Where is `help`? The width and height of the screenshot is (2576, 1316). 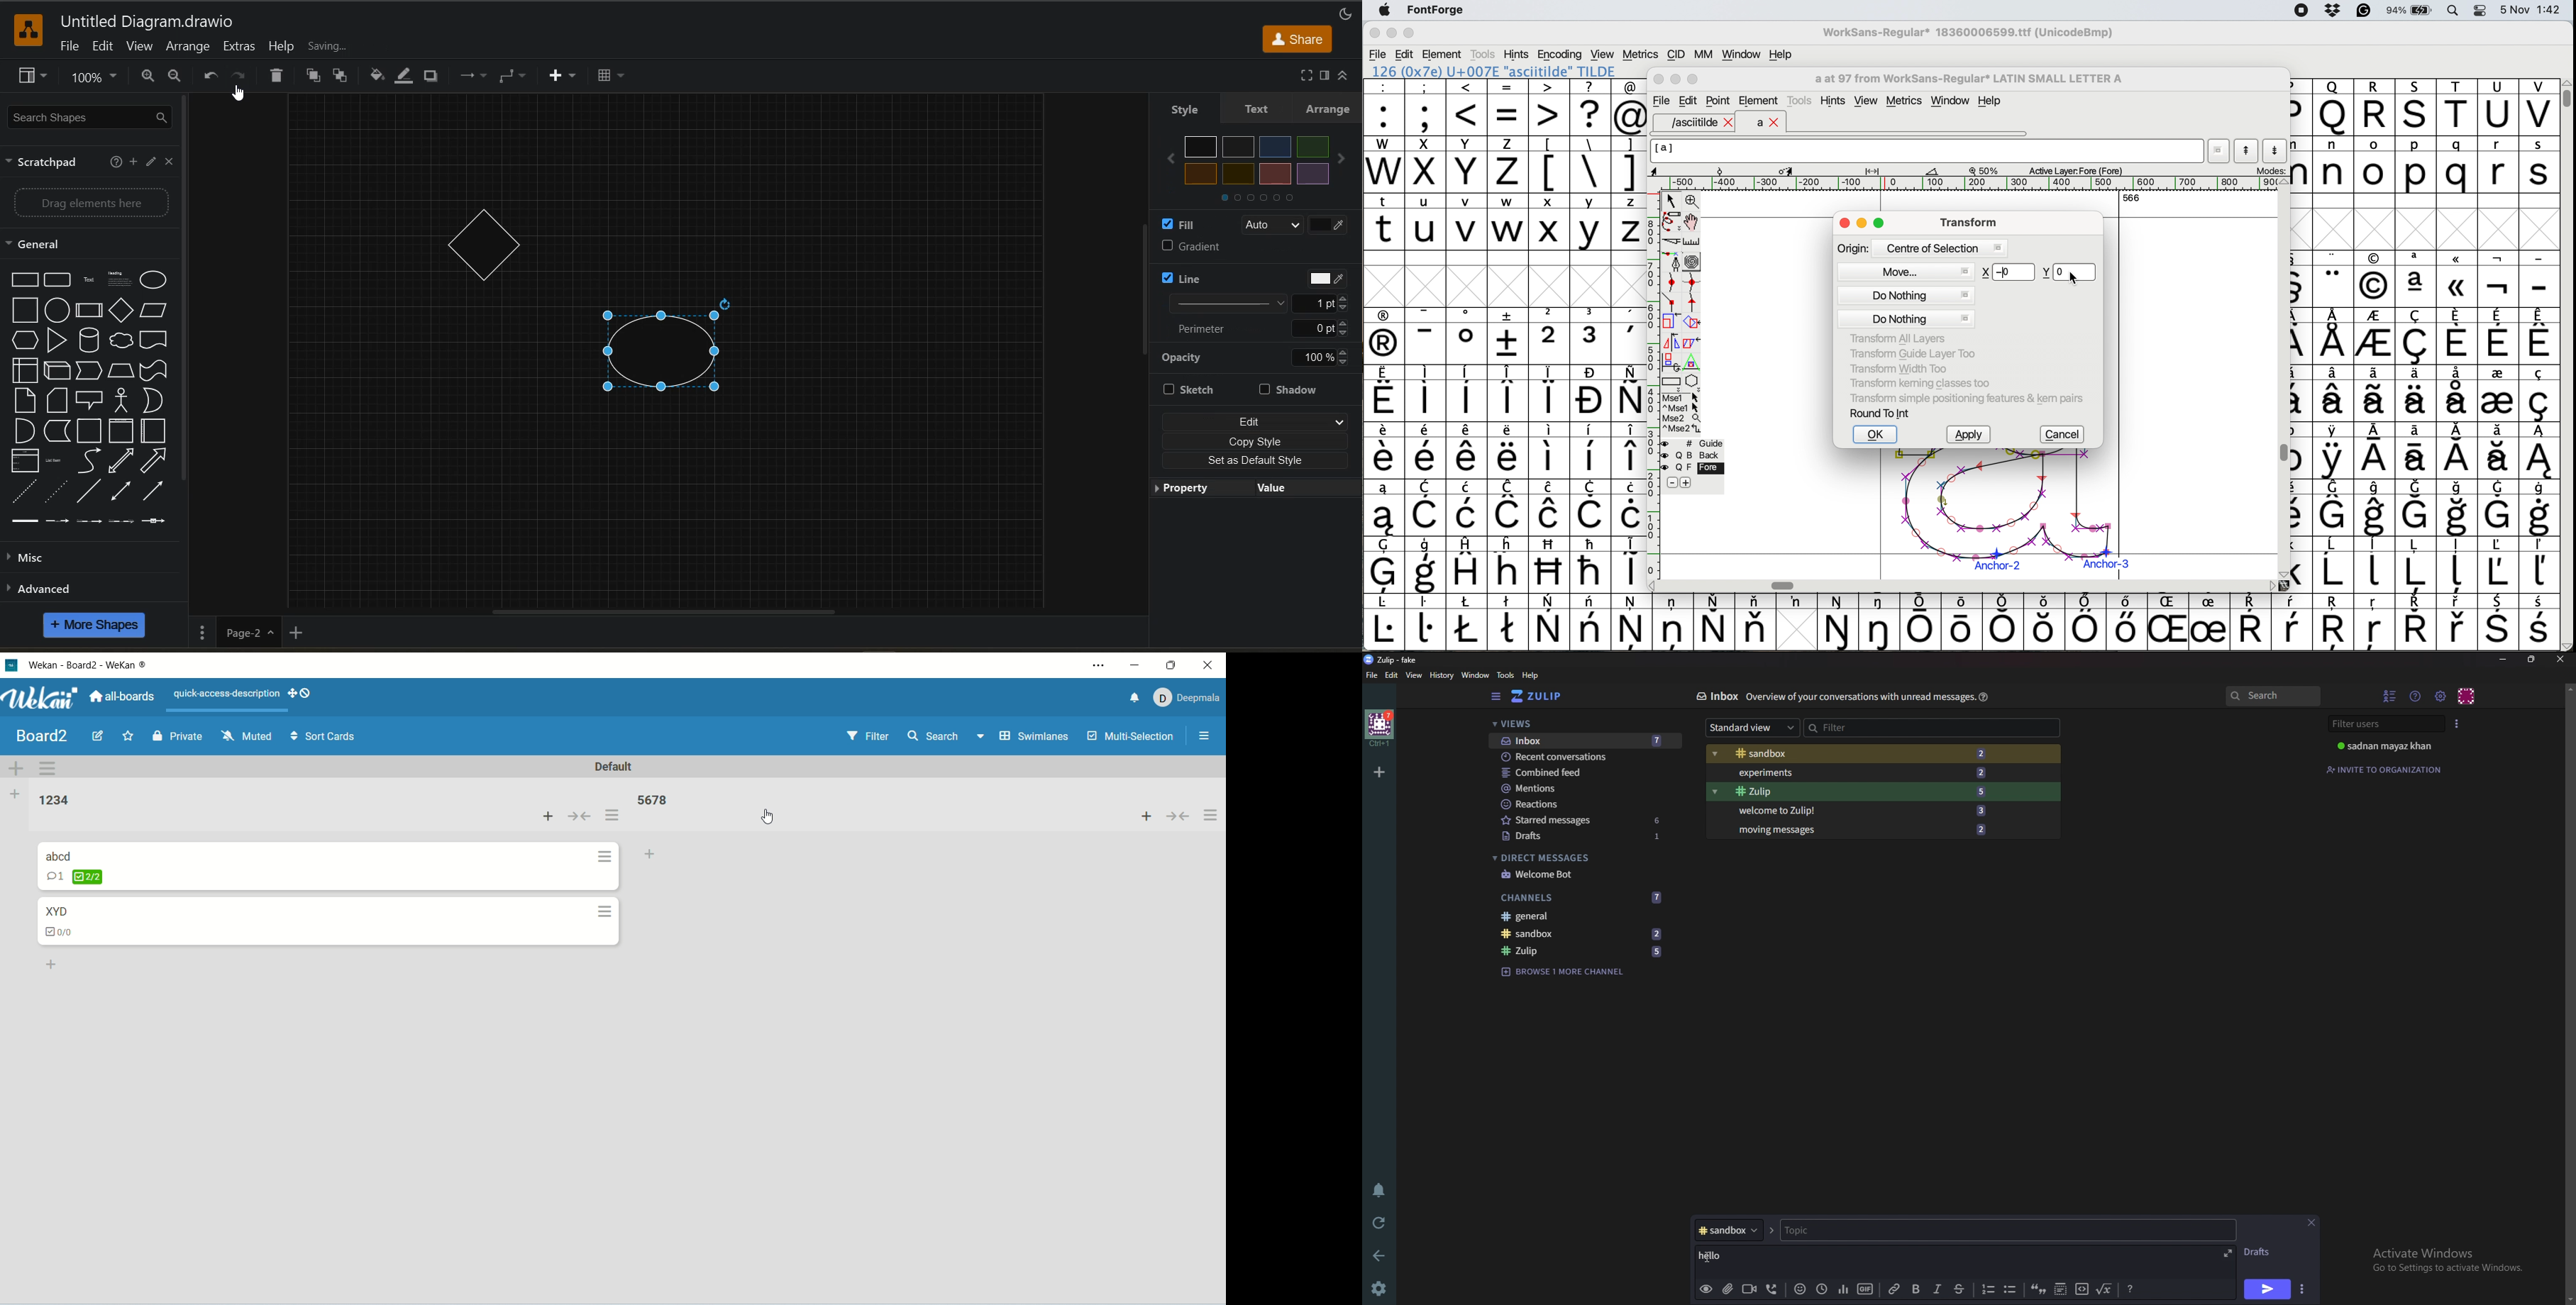
help is located at coordinates (1983, 696).